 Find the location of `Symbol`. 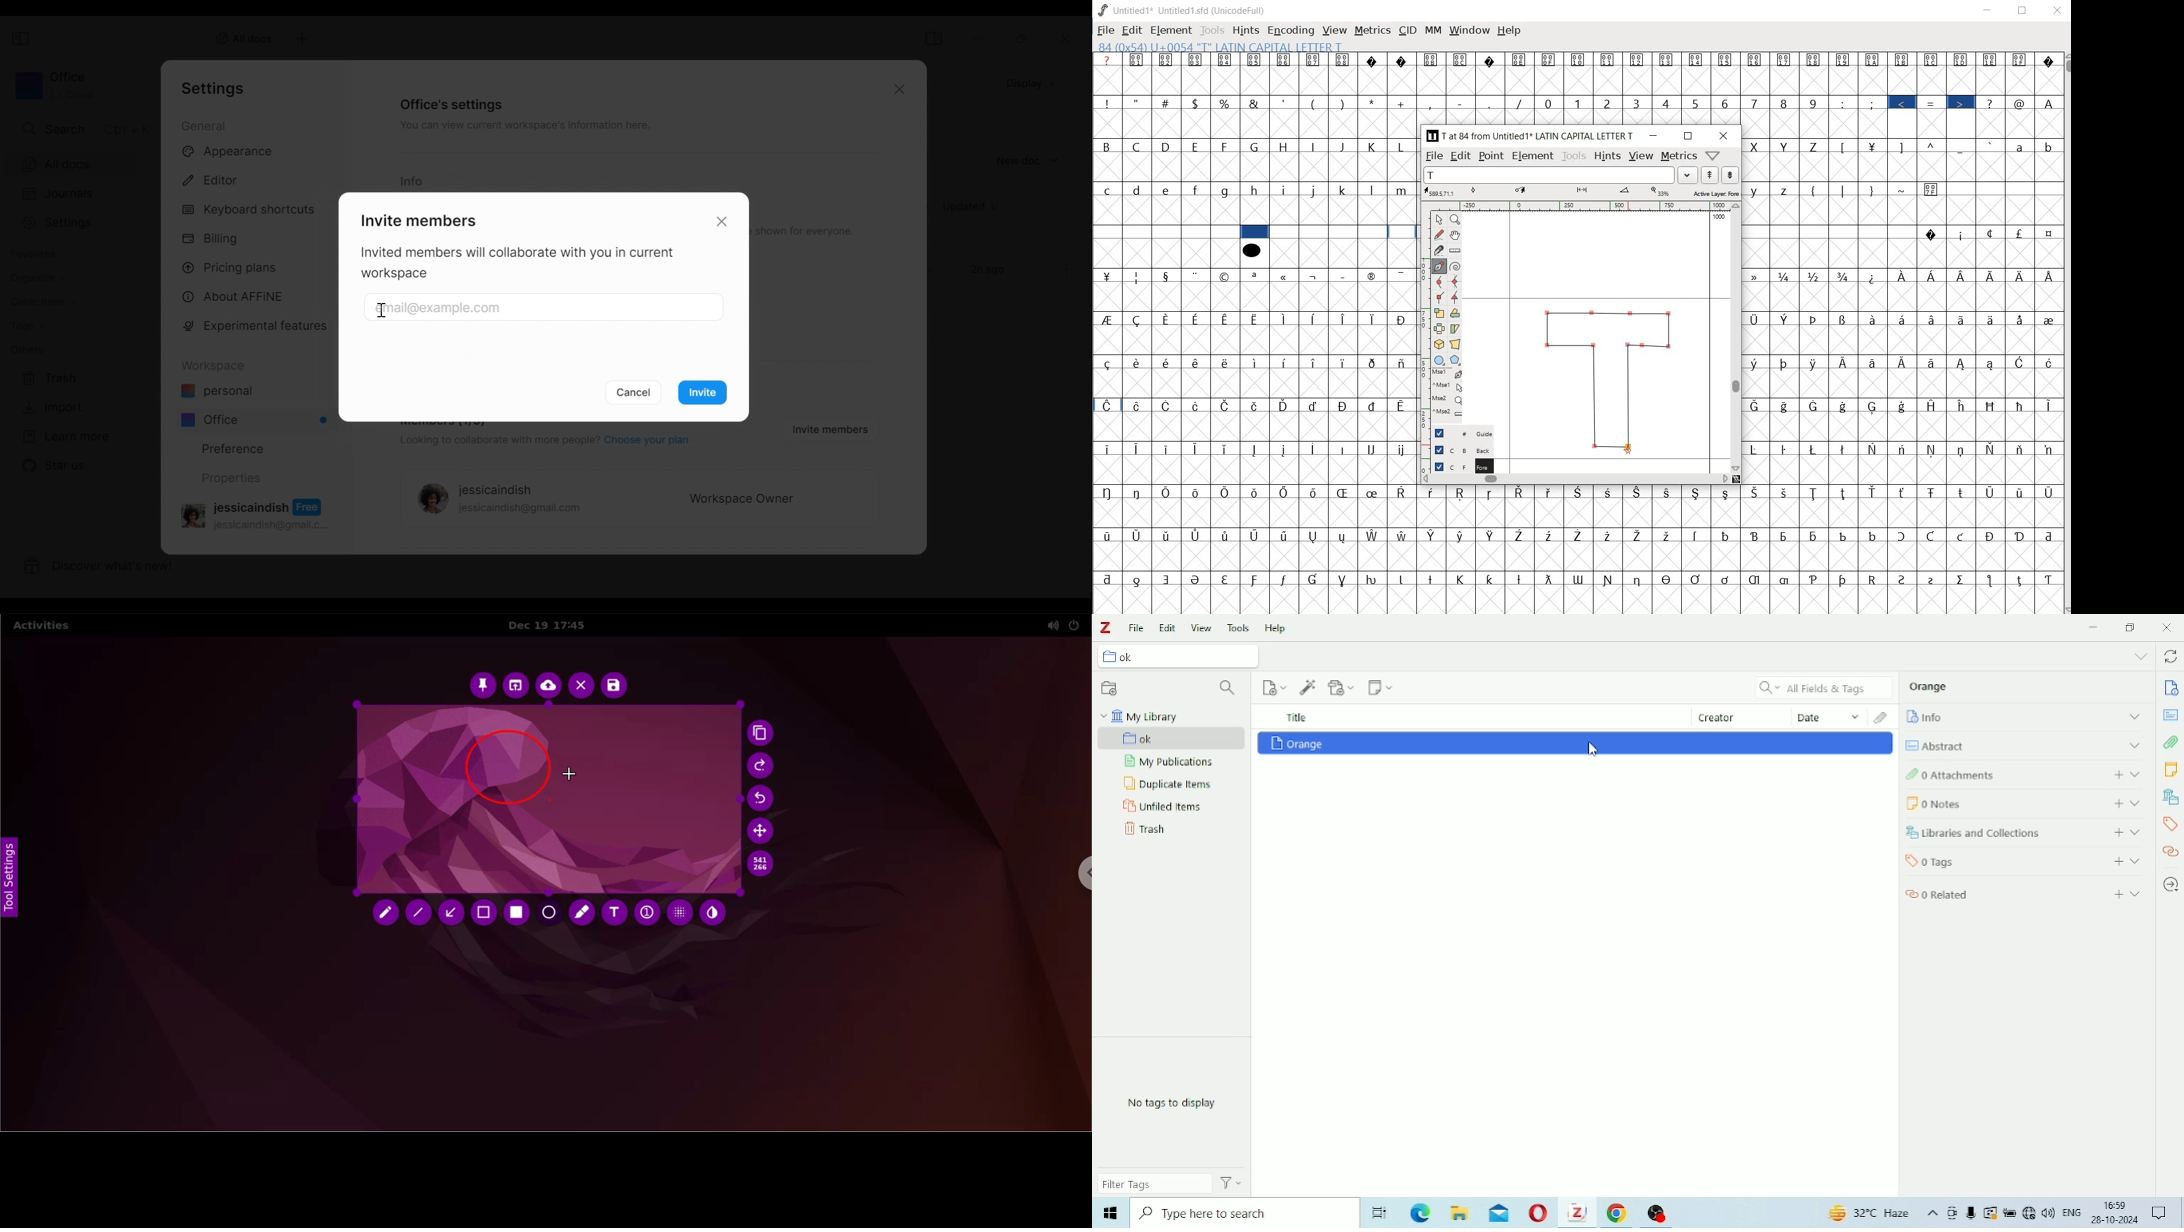

Symbol is located at coordinates (1433, 578).